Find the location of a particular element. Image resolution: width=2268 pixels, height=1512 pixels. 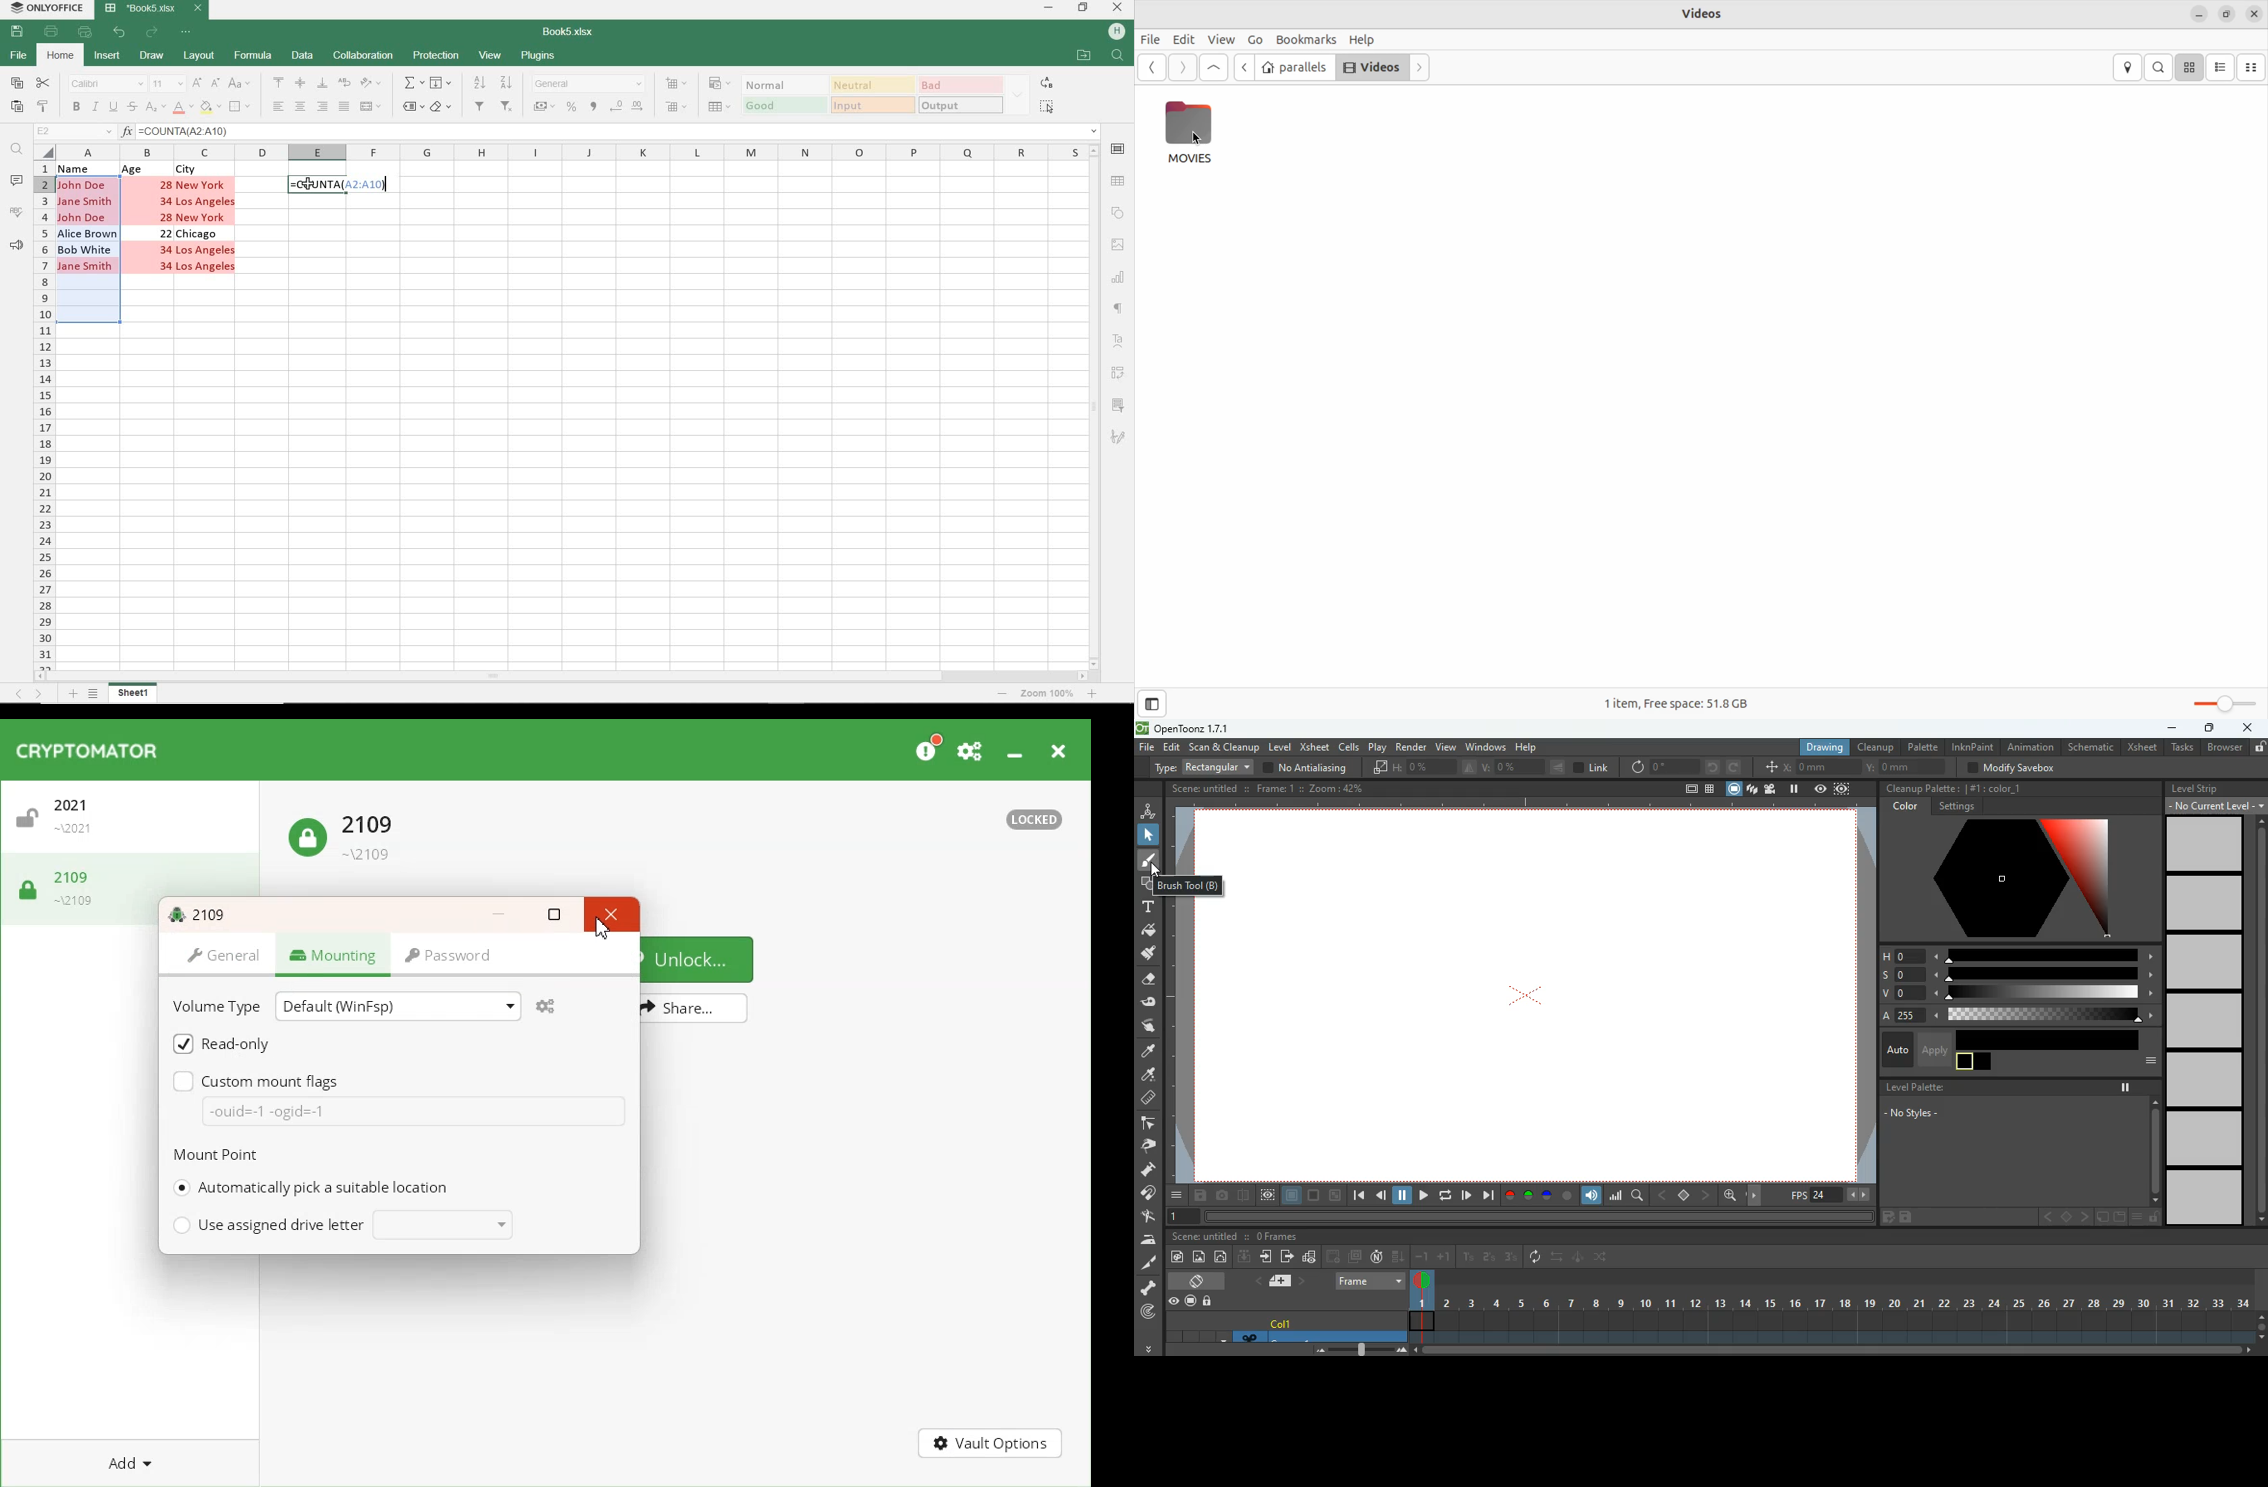

HP is located at coordinates (1116, 31).